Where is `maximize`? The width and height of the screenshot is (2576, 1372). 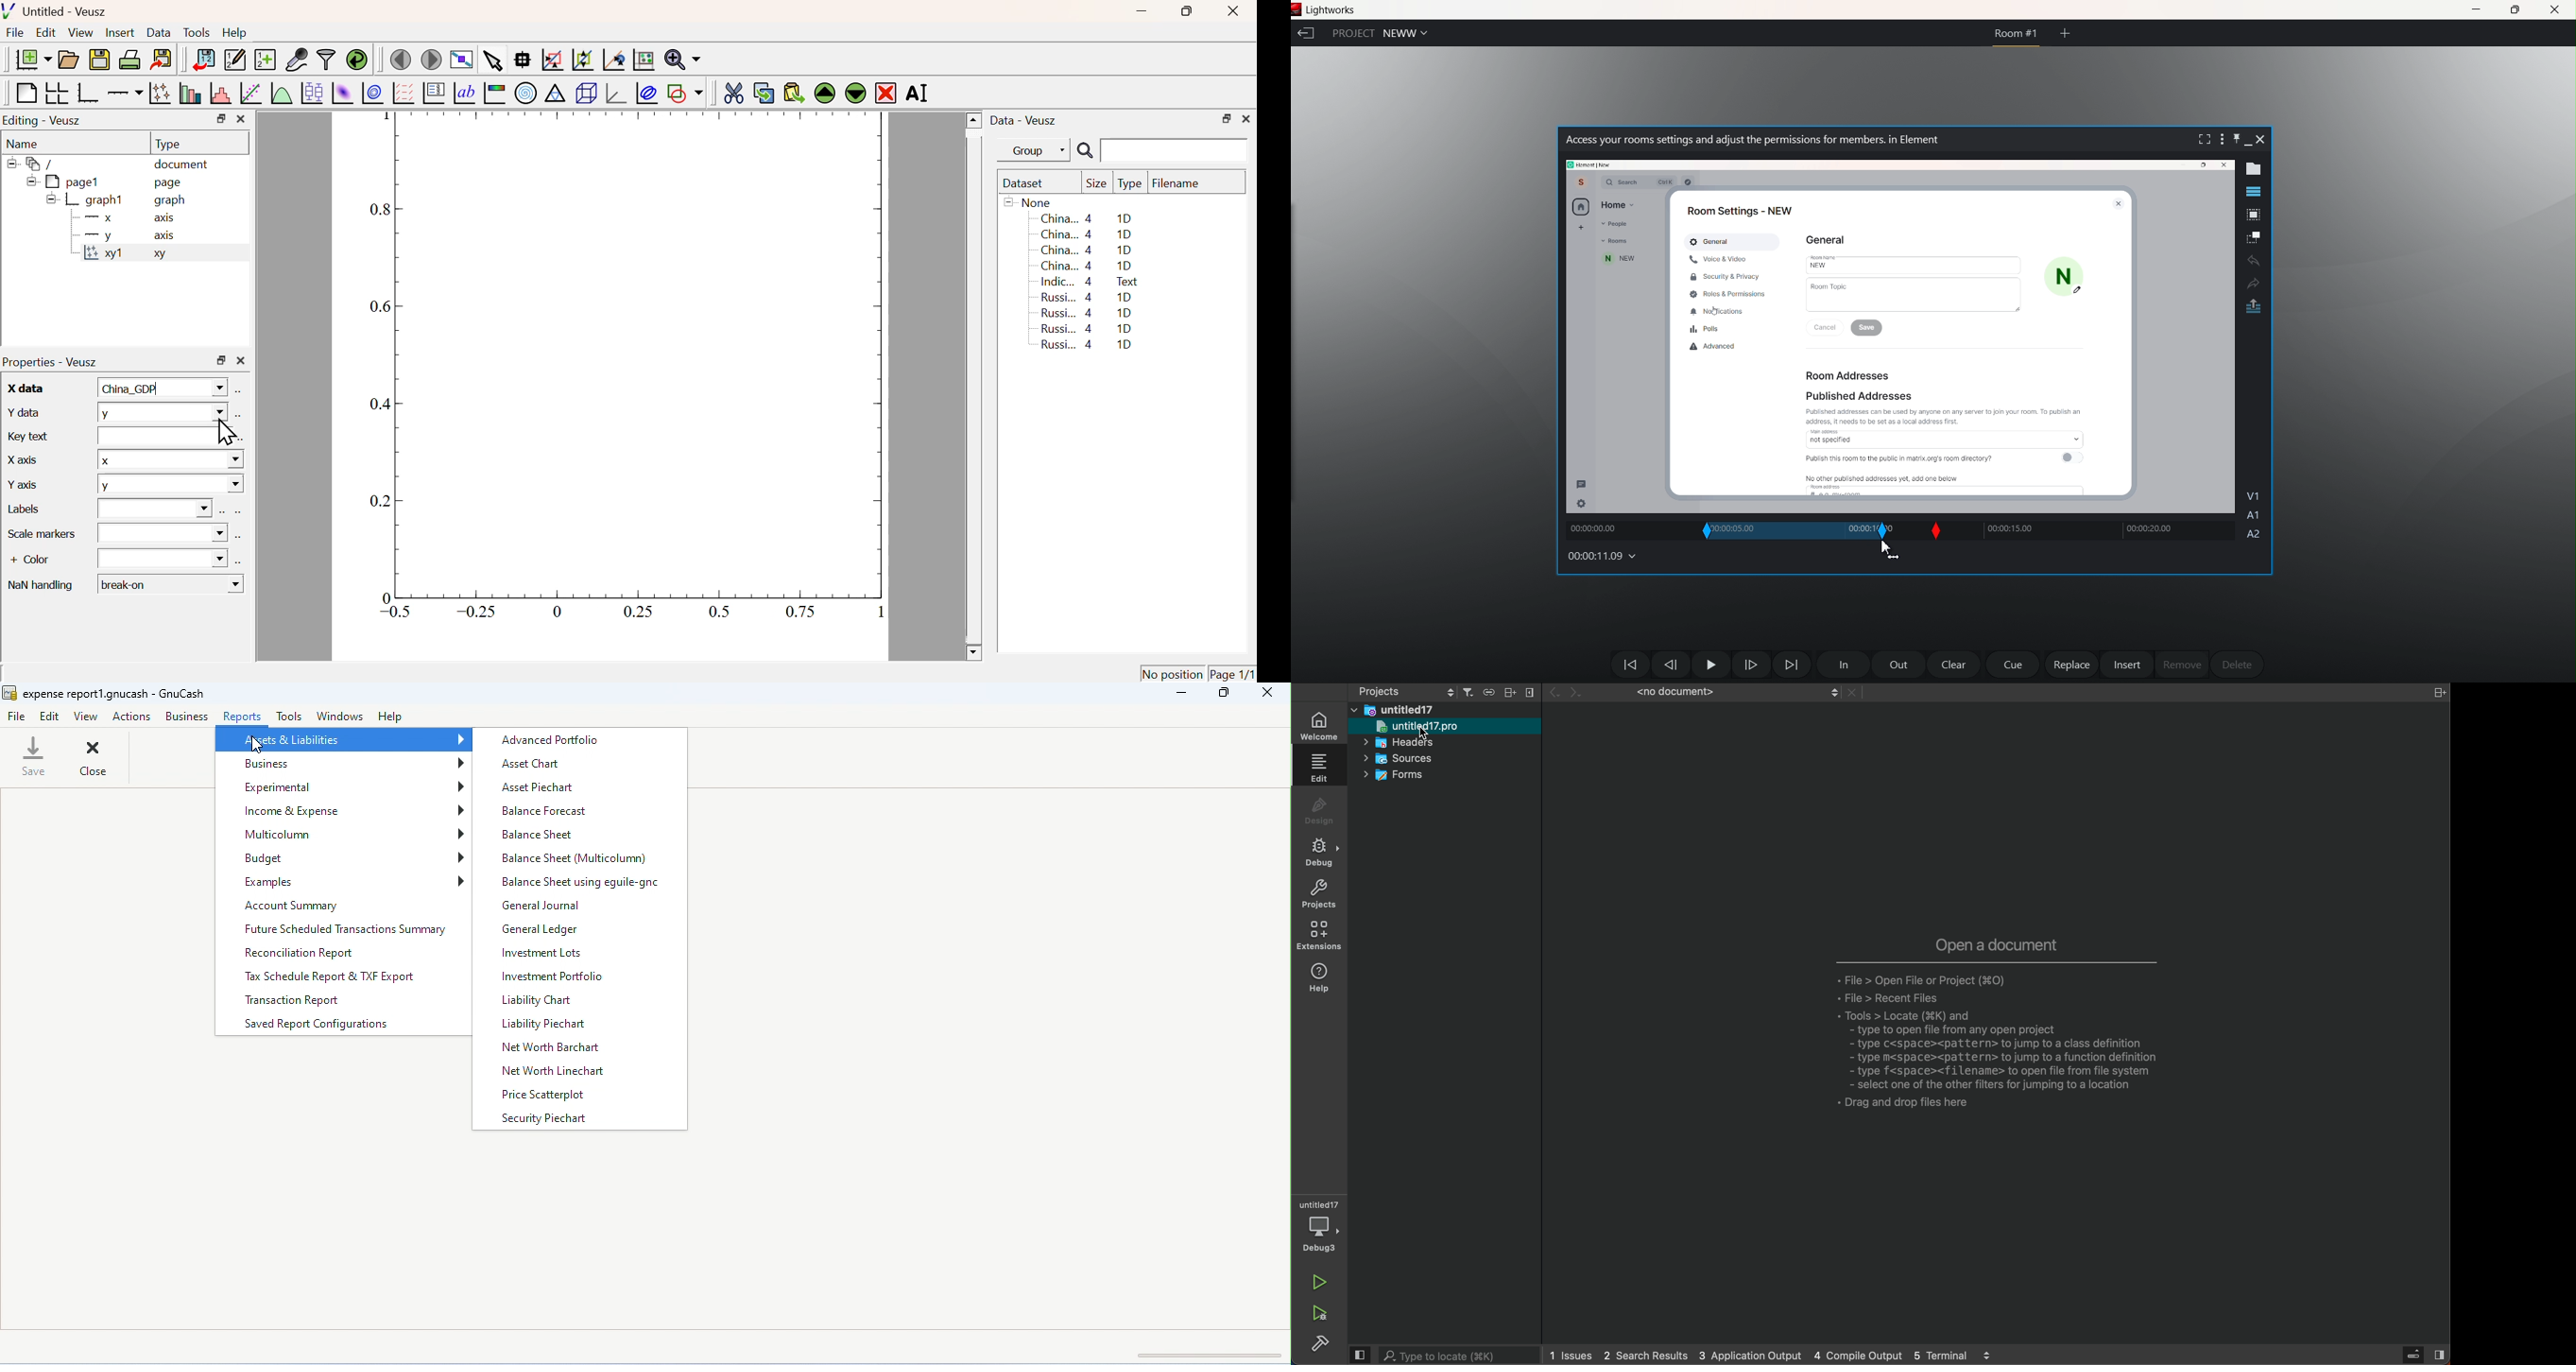
maximize is located at coordinates (2514, 9).